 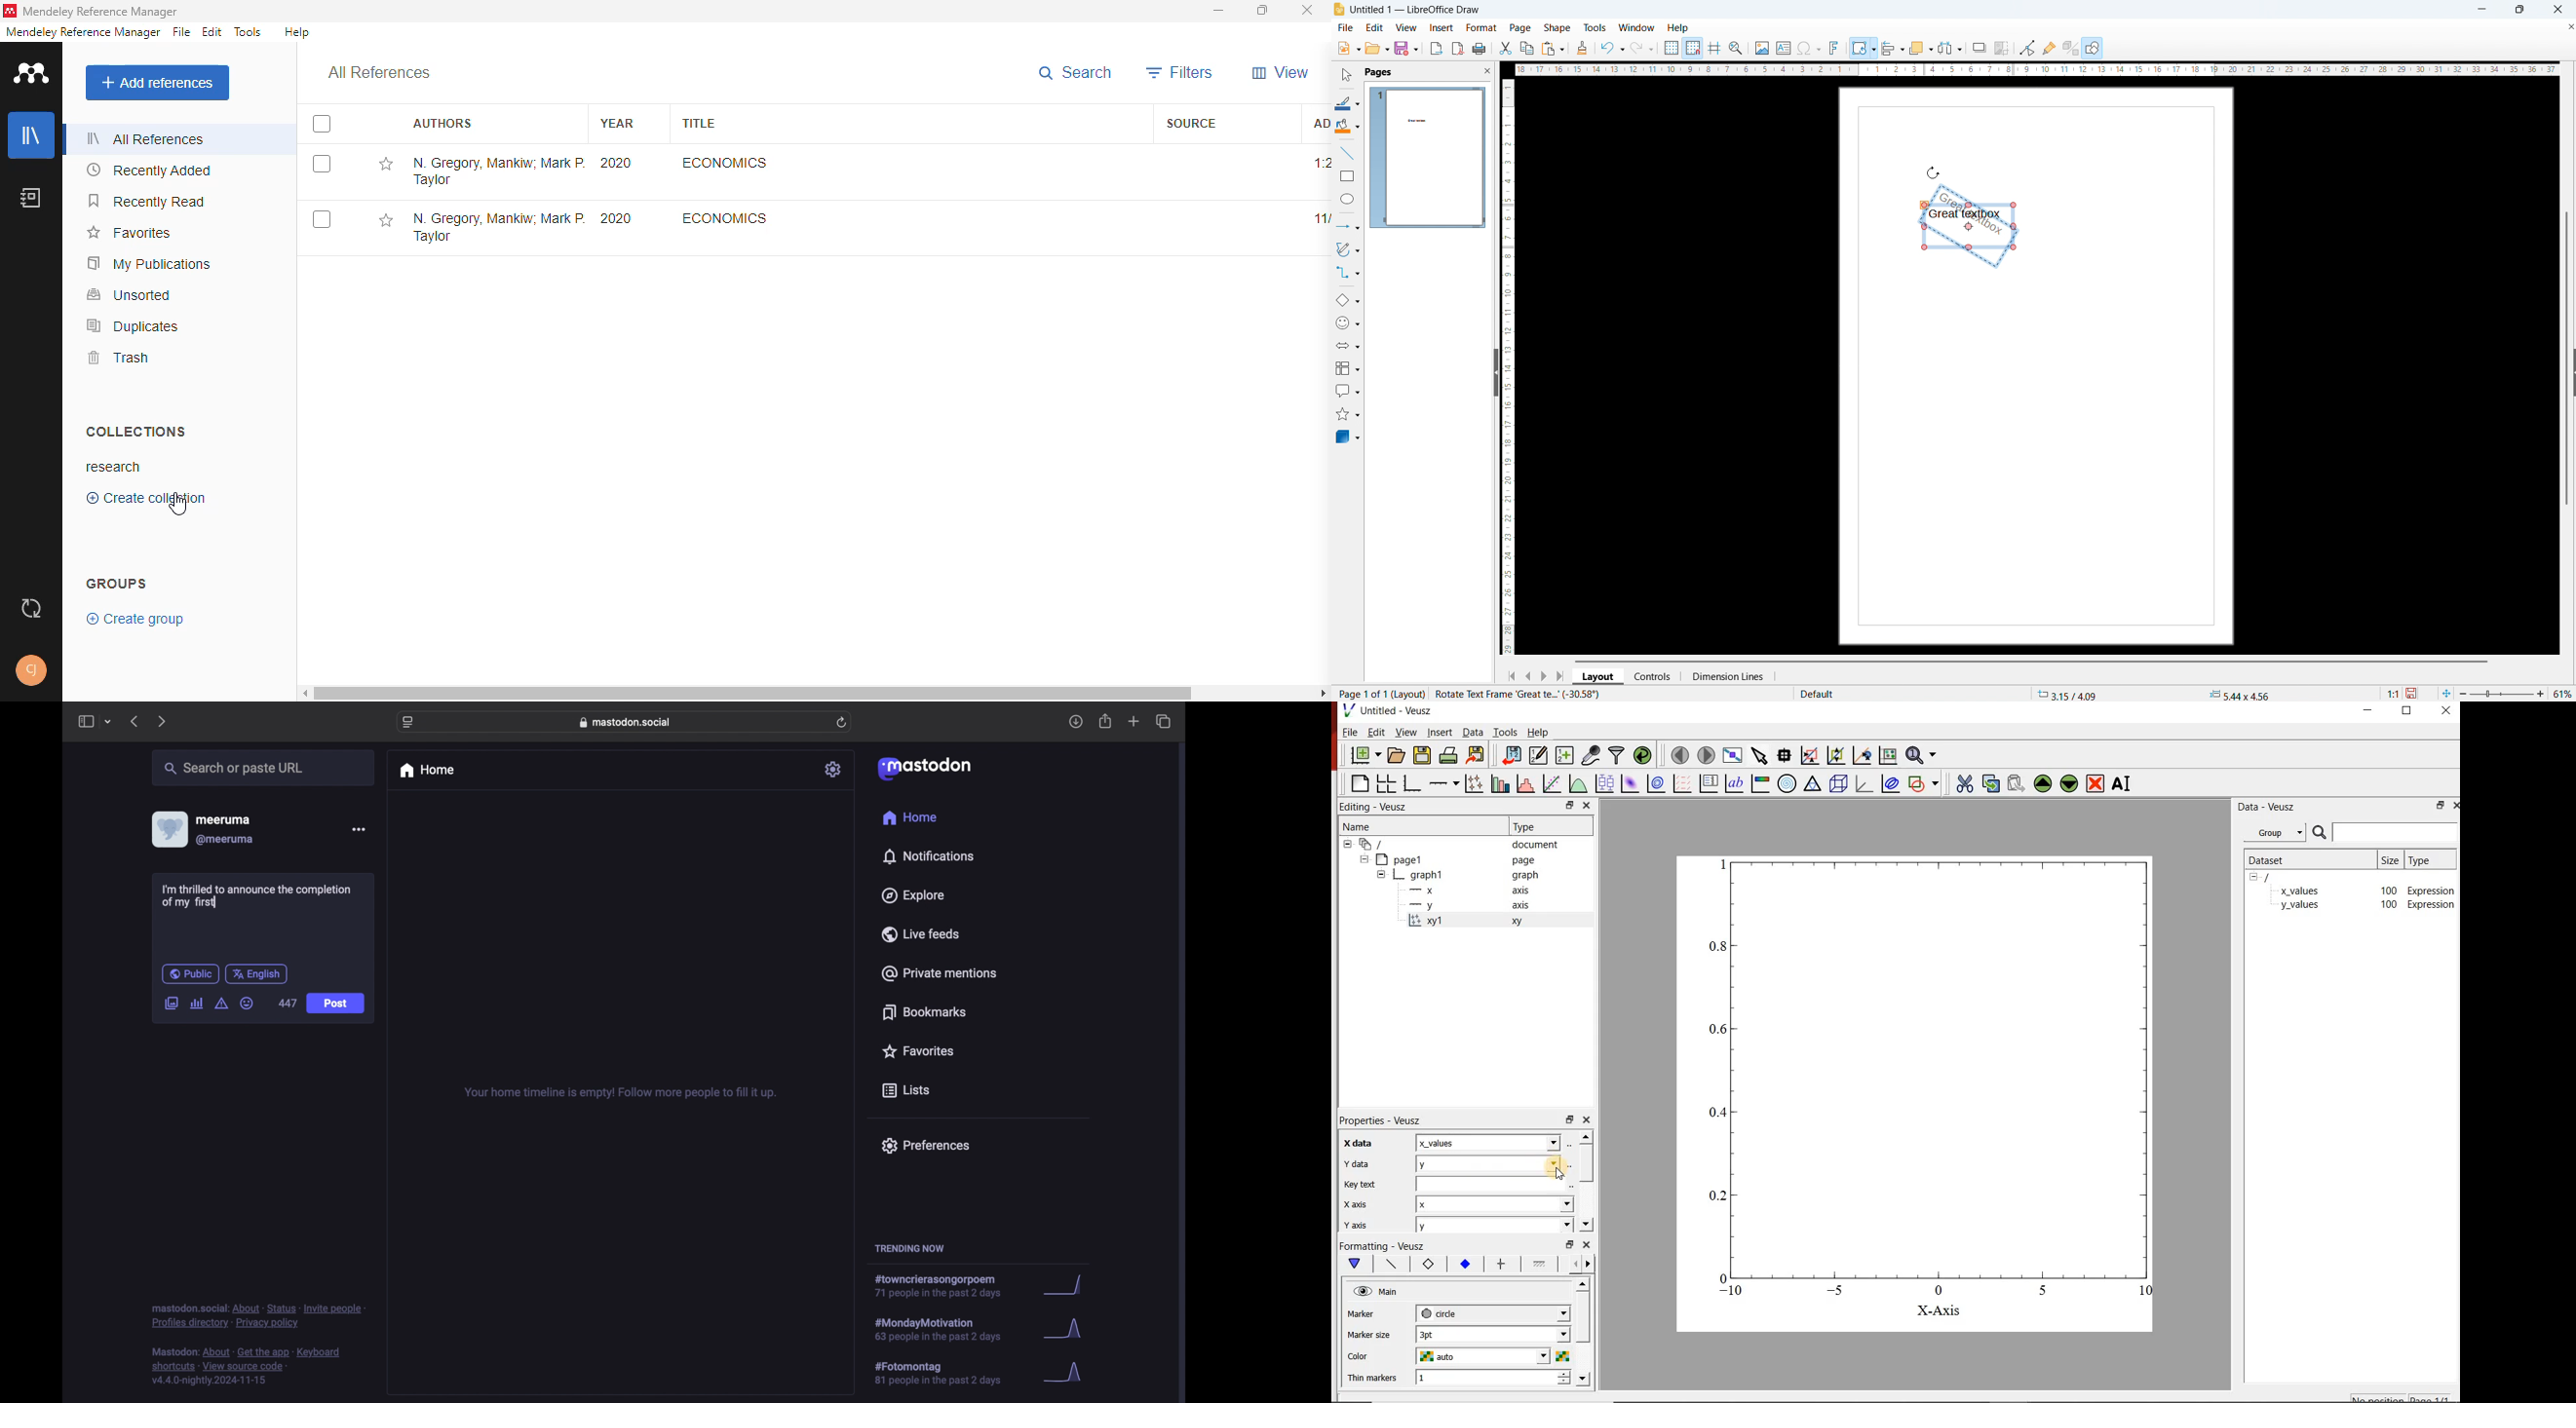 What do you see at coordinates (925, 1146) in the screenshot?
I see `preferences` at bounding box center [925, 1146].